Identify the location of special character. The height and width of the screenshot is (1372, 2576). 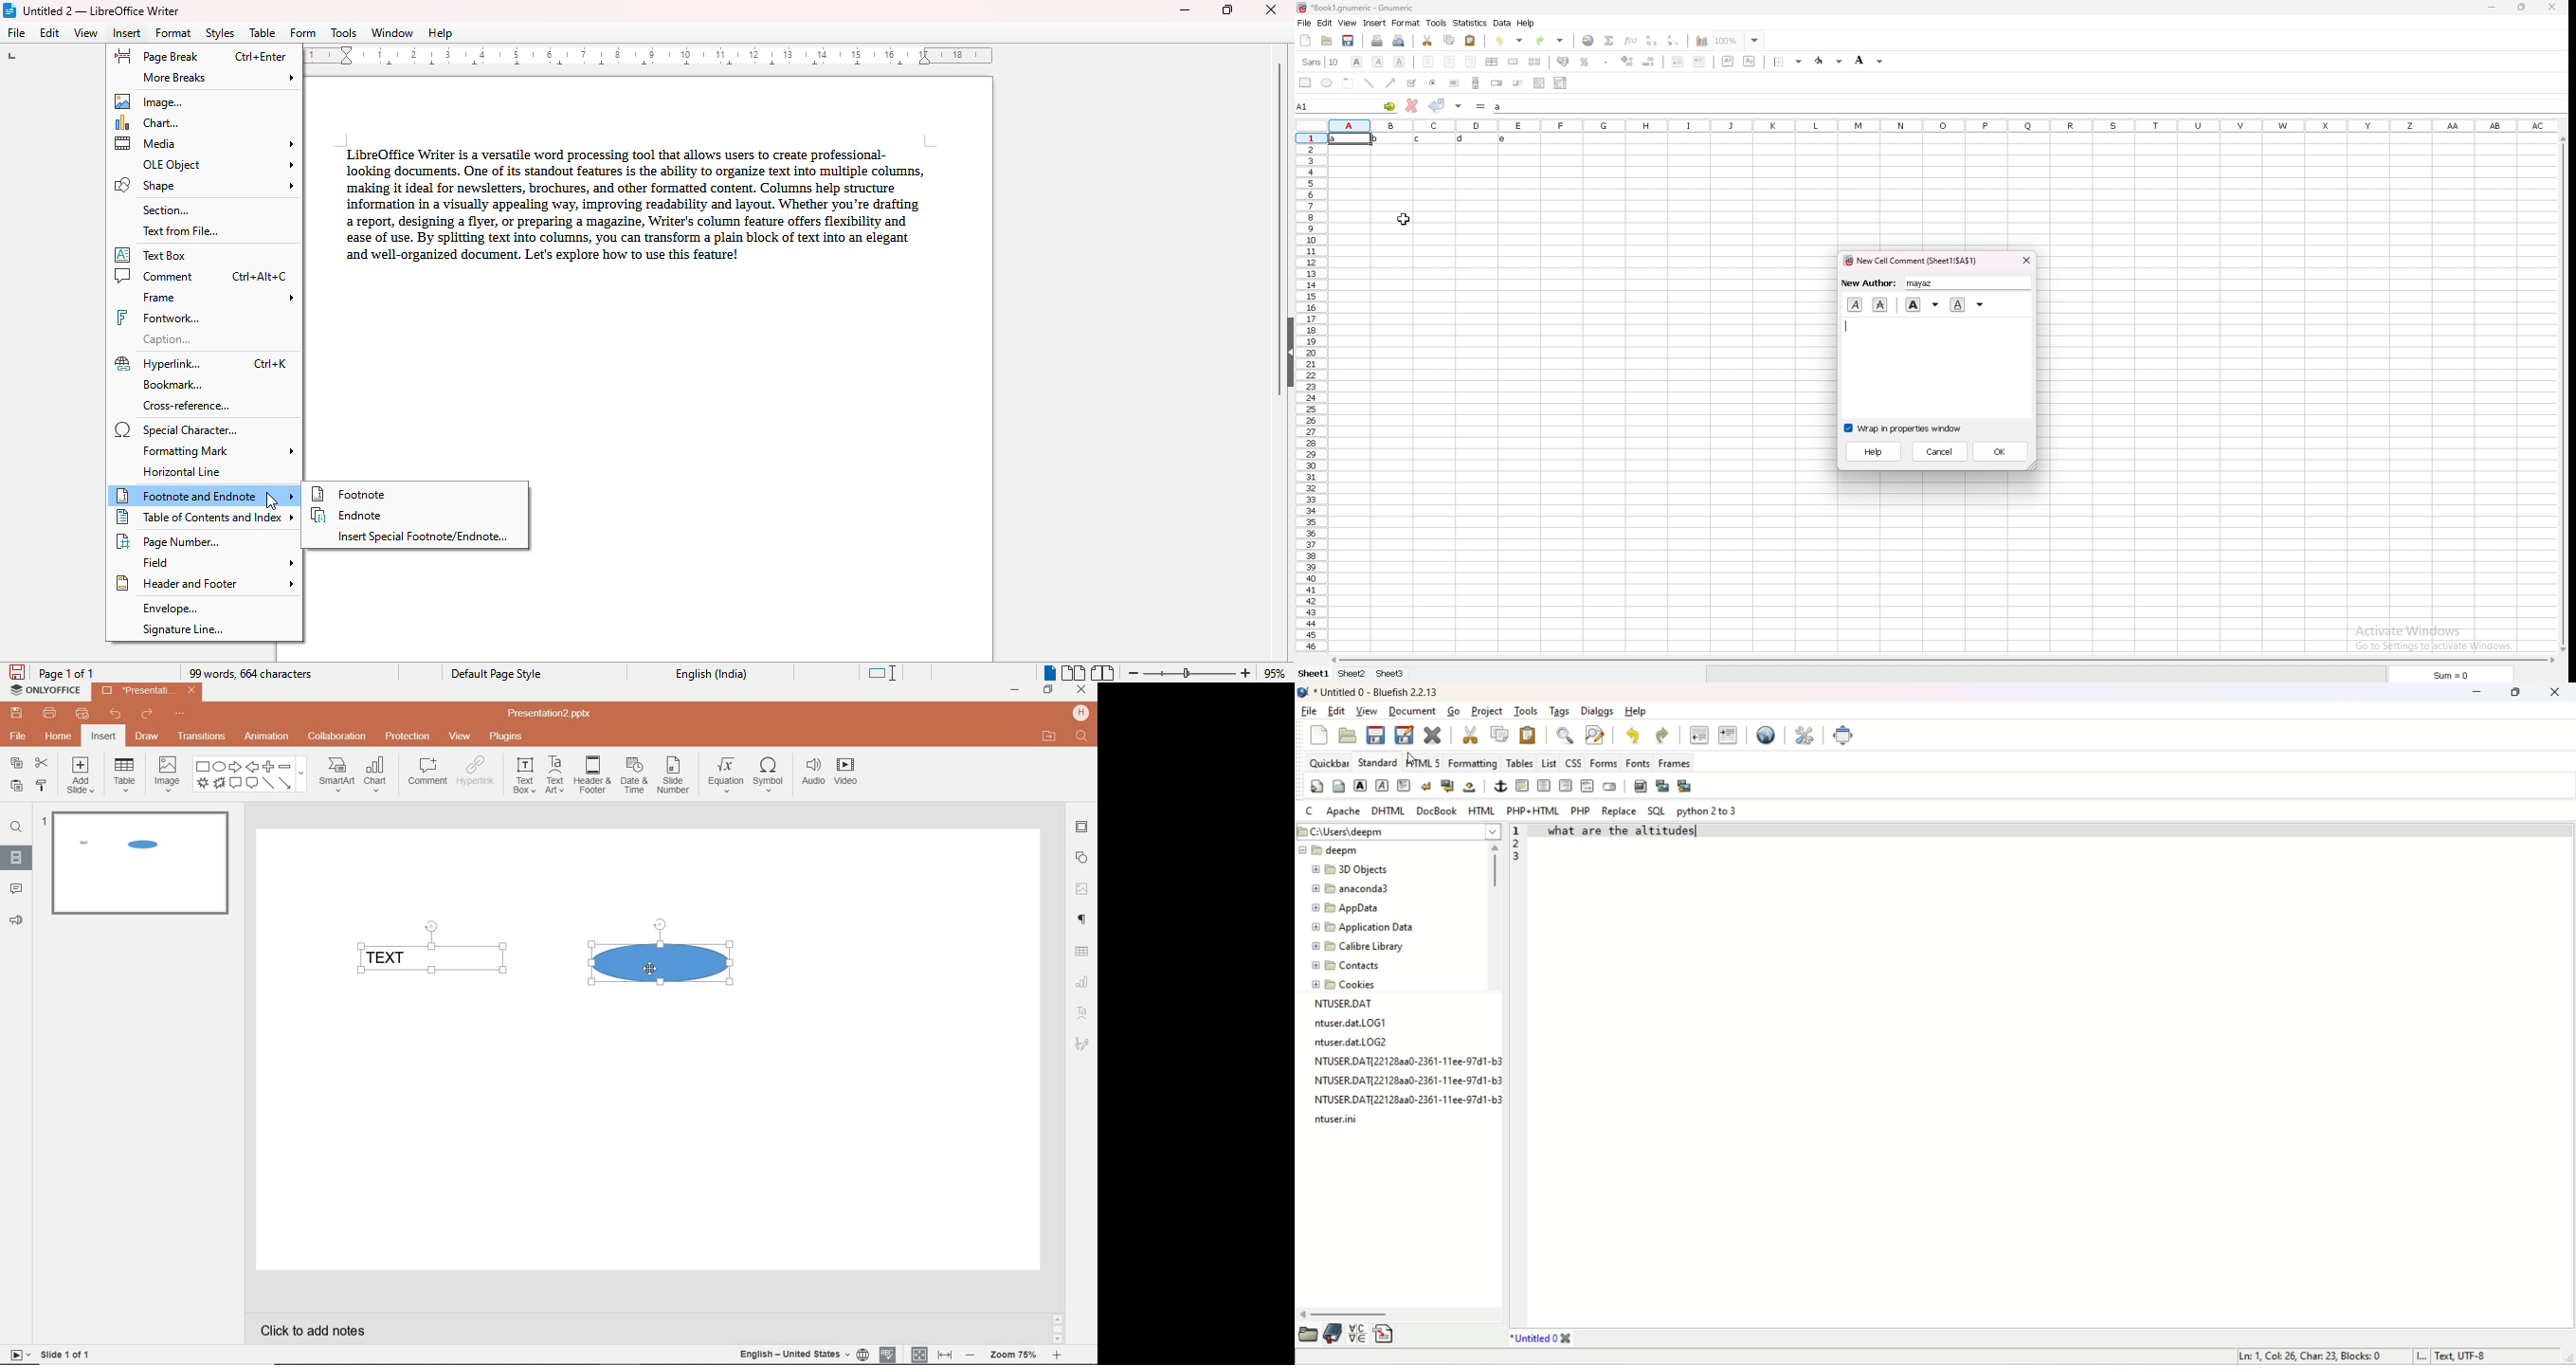
(177, 430).